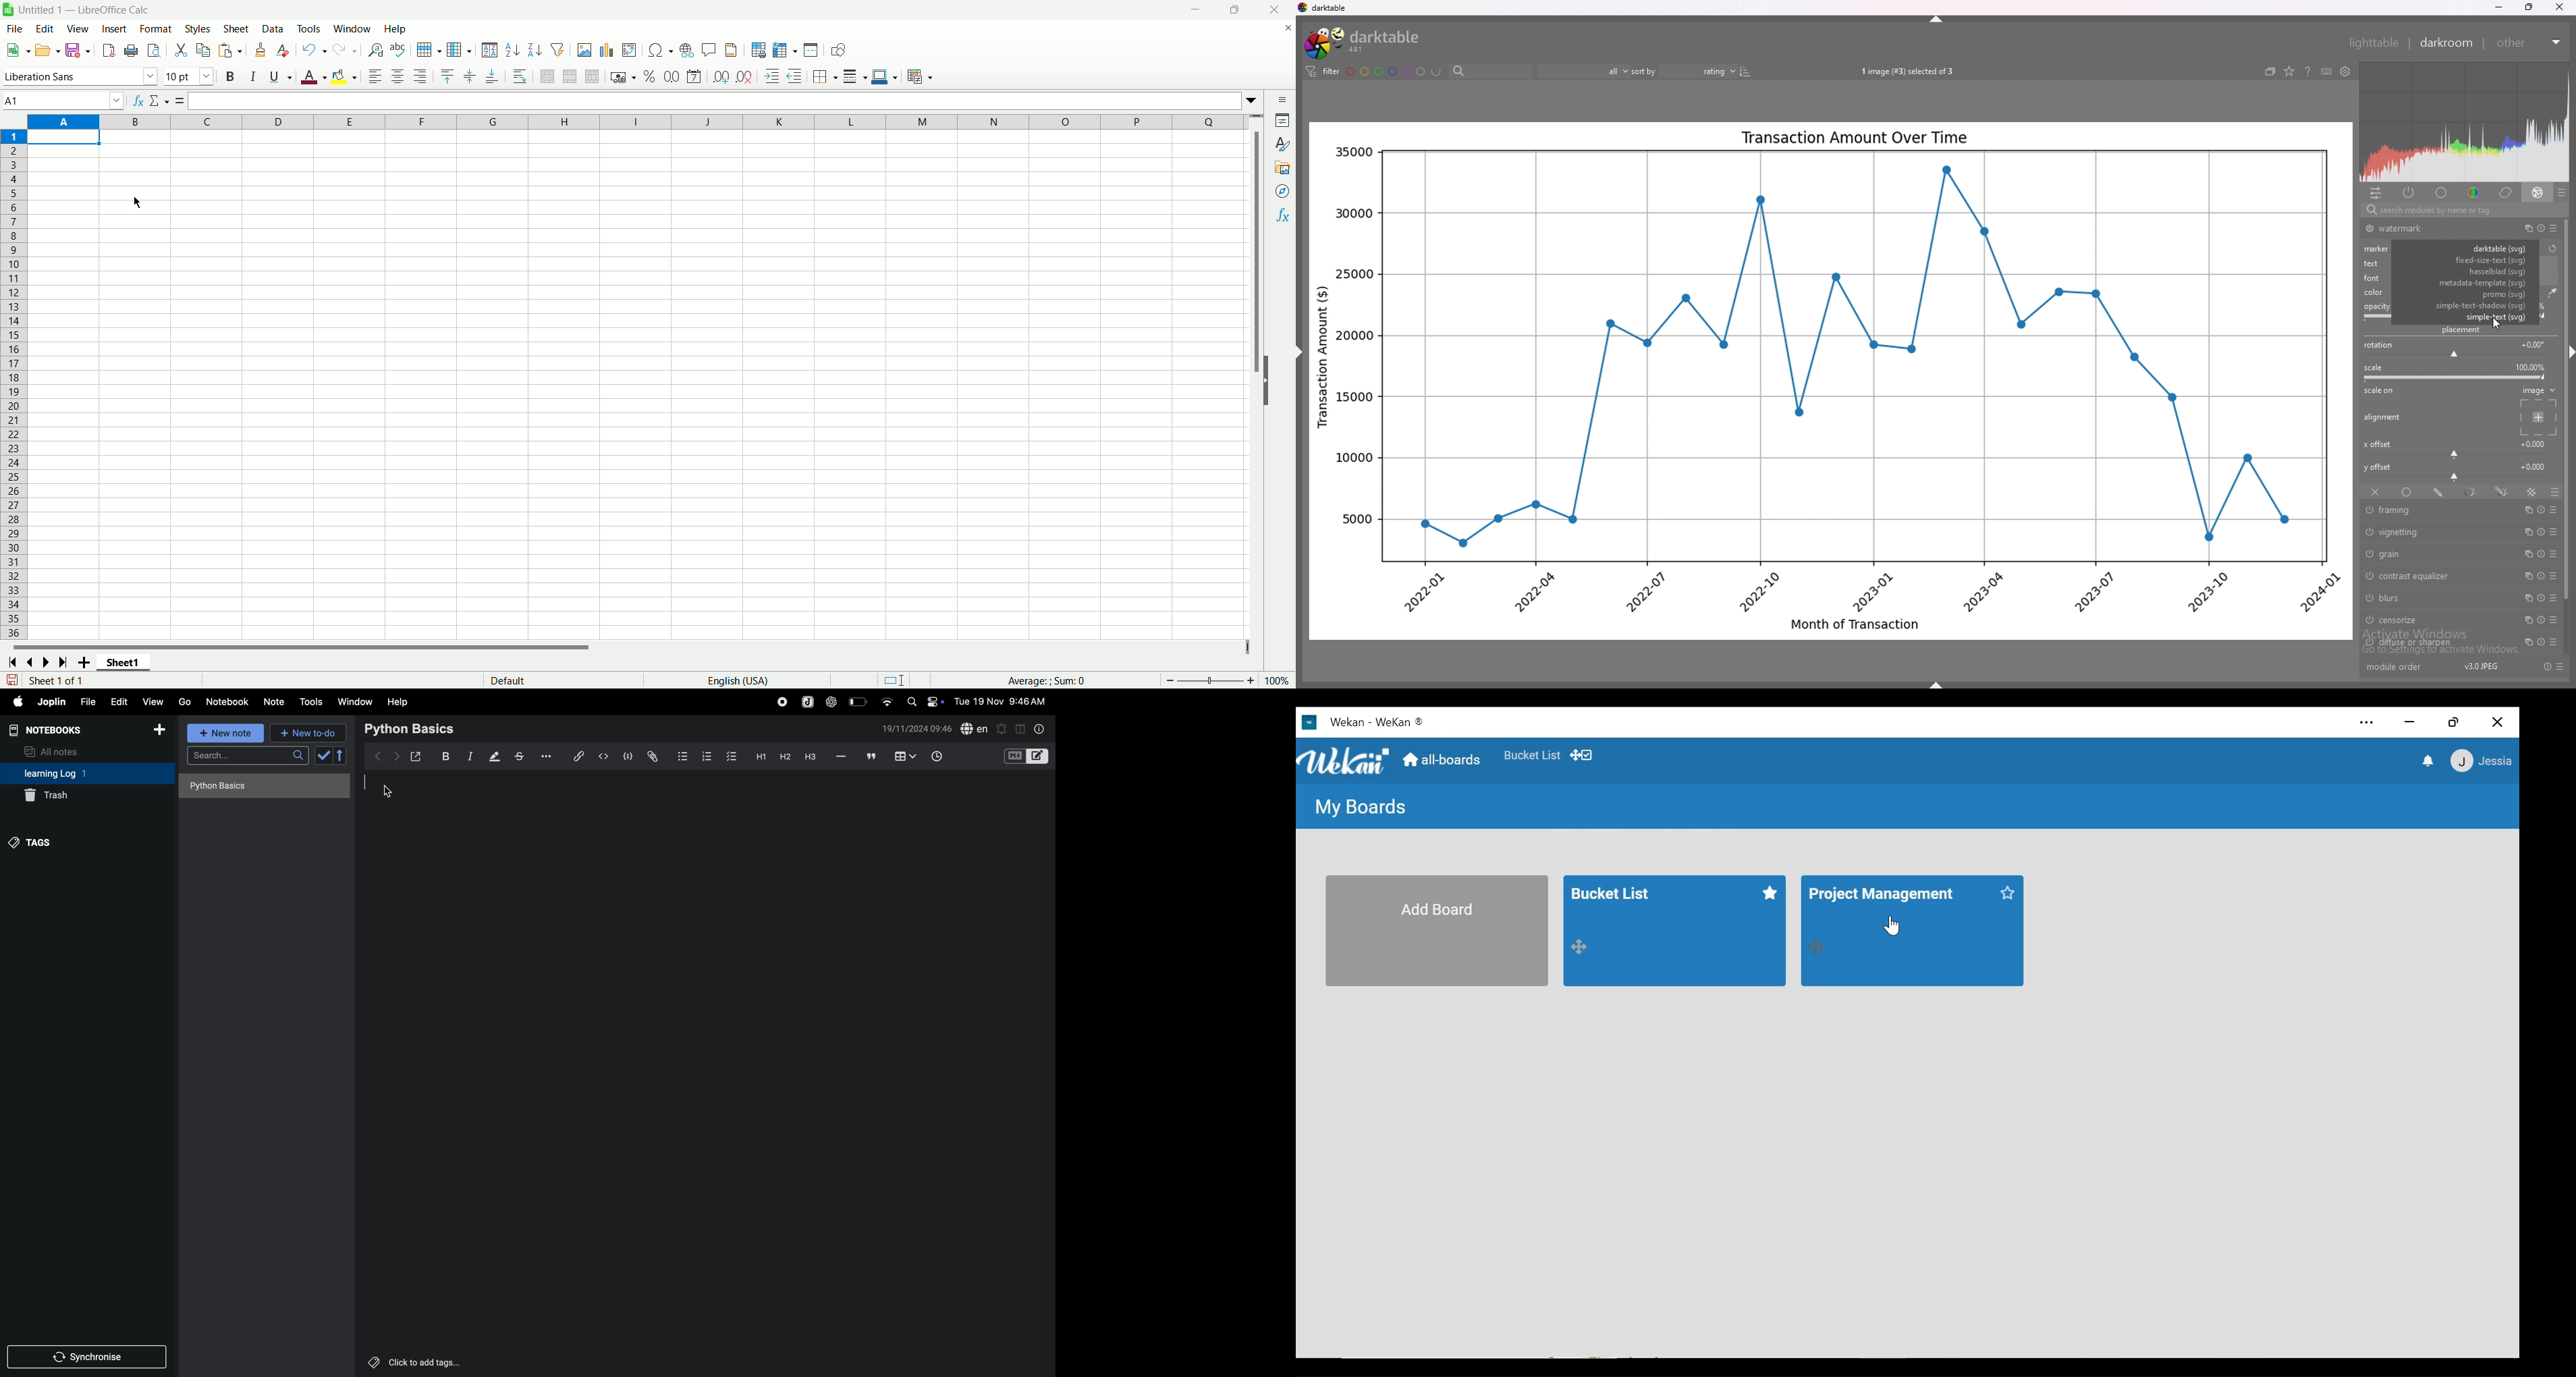  I want to click on expand formula bar, so click(1253, 100).